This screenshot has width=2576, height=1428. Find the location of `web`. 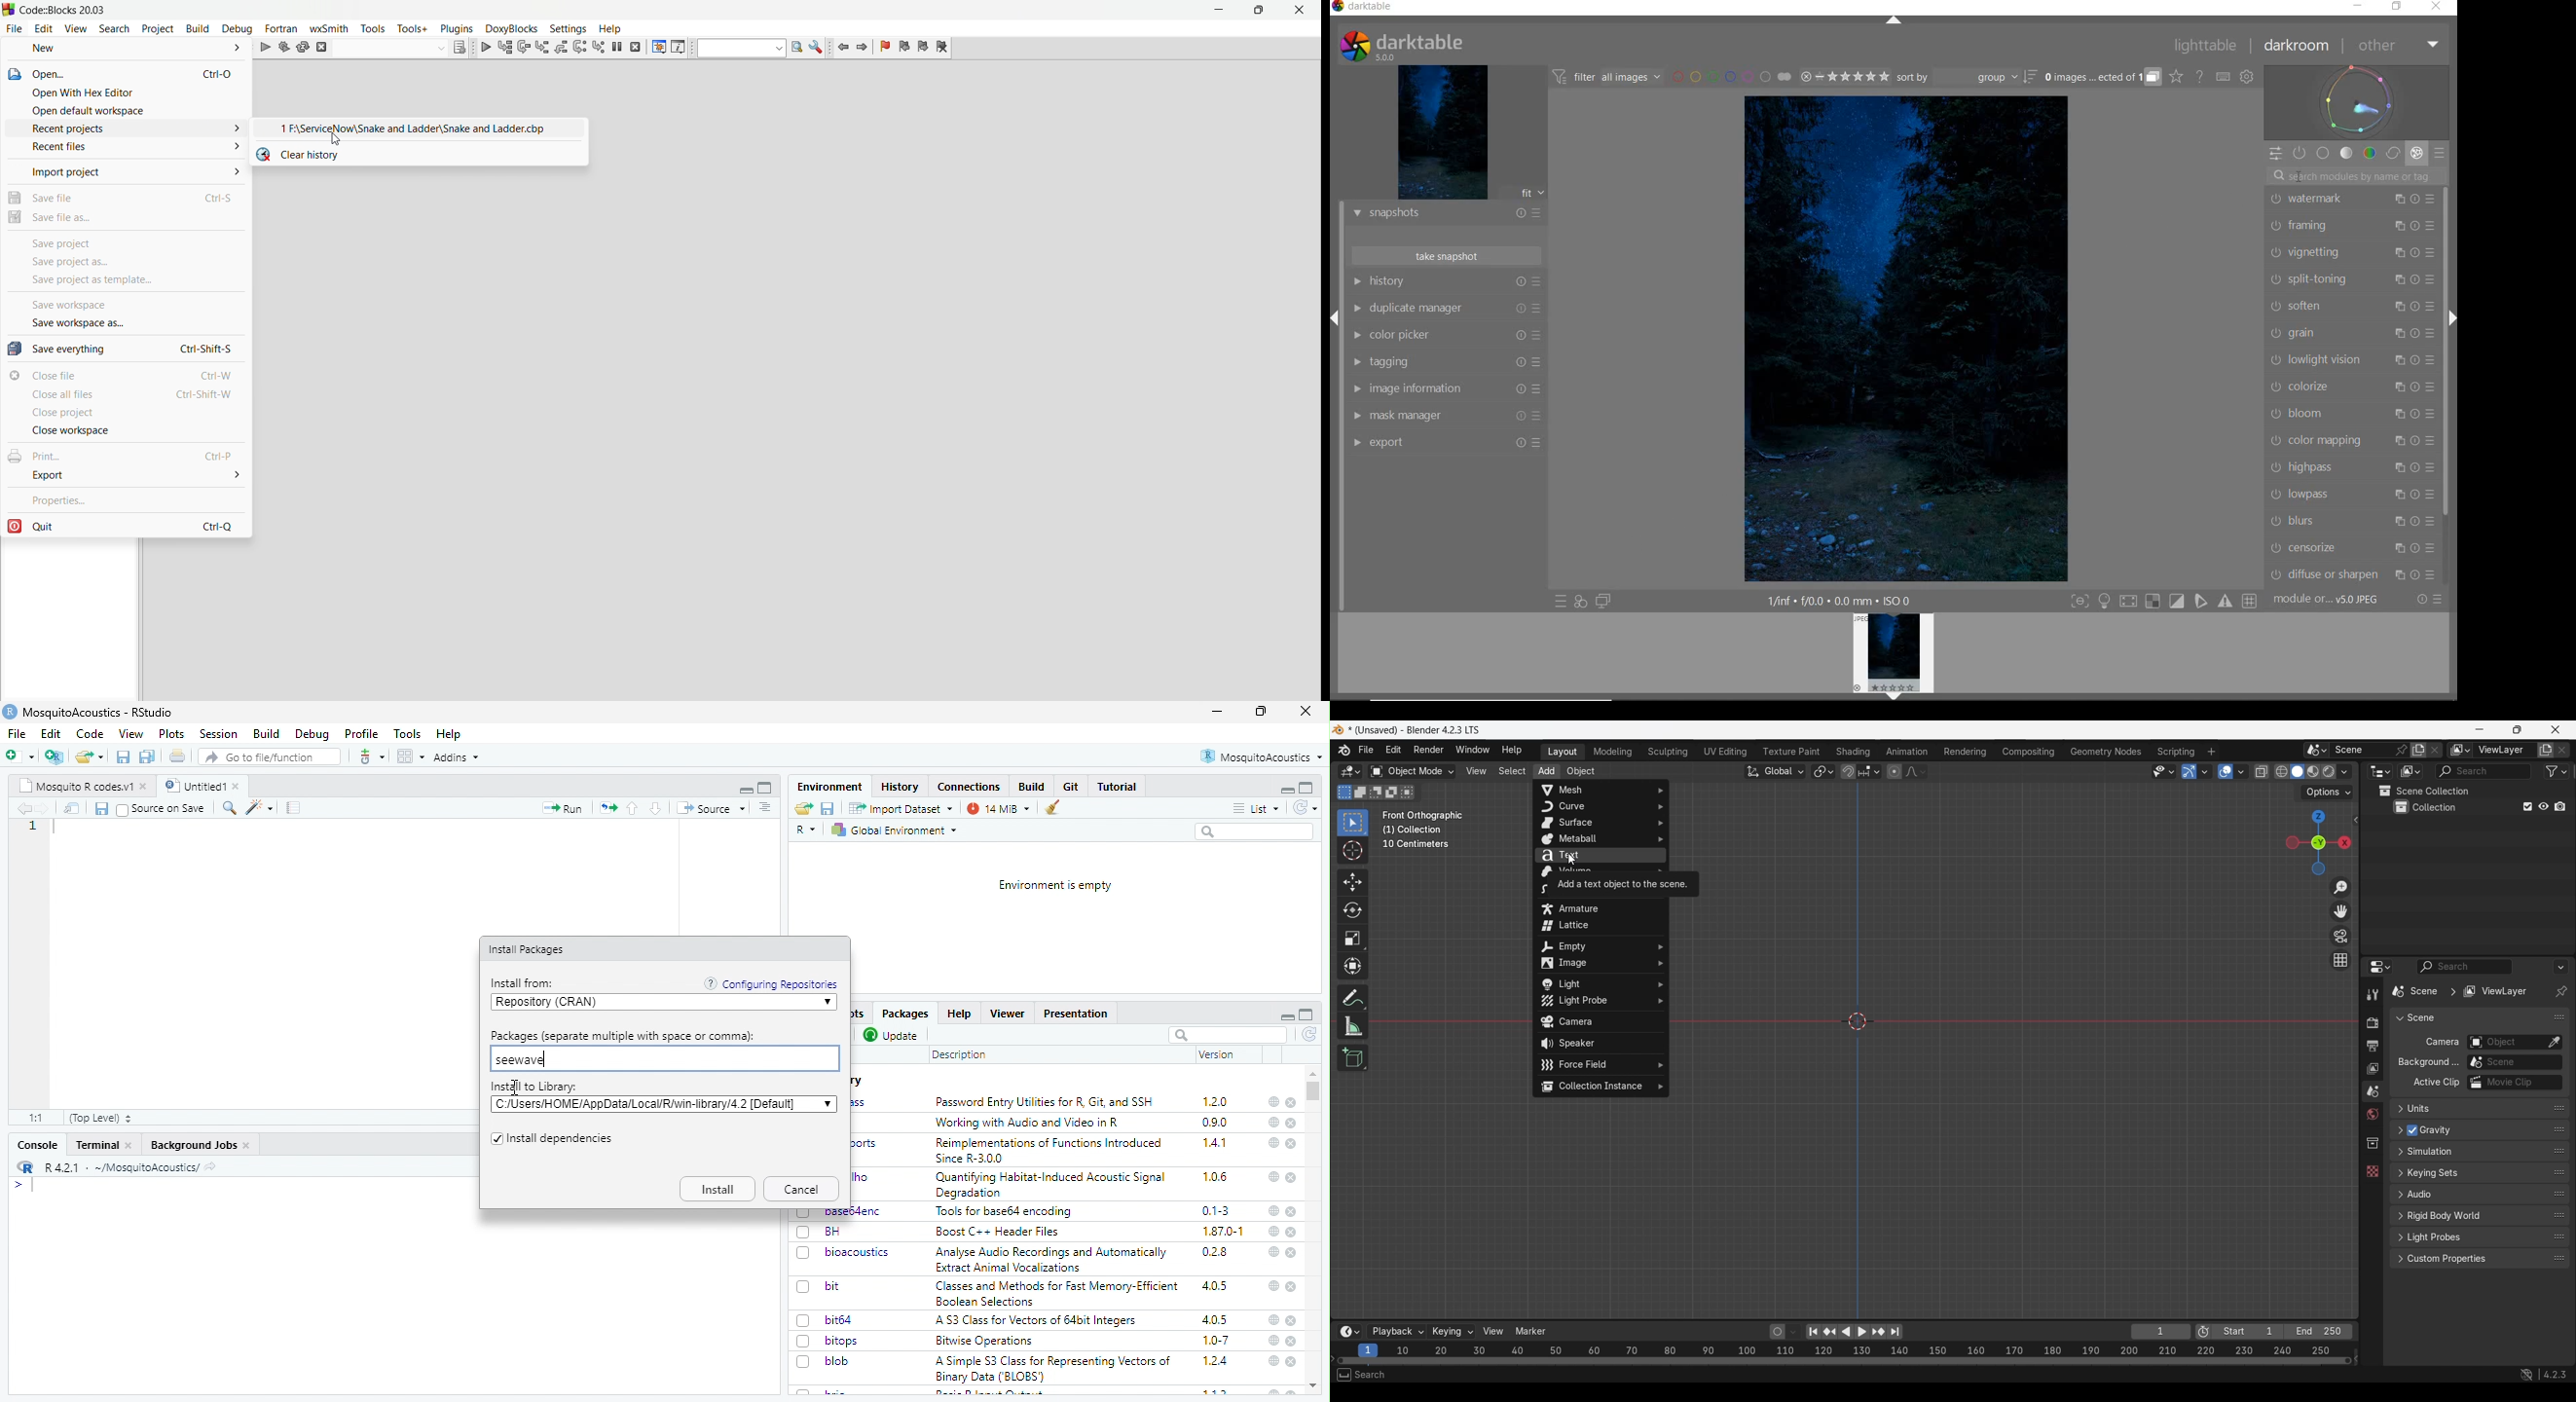

web is located at coordinates (1274, 1102).